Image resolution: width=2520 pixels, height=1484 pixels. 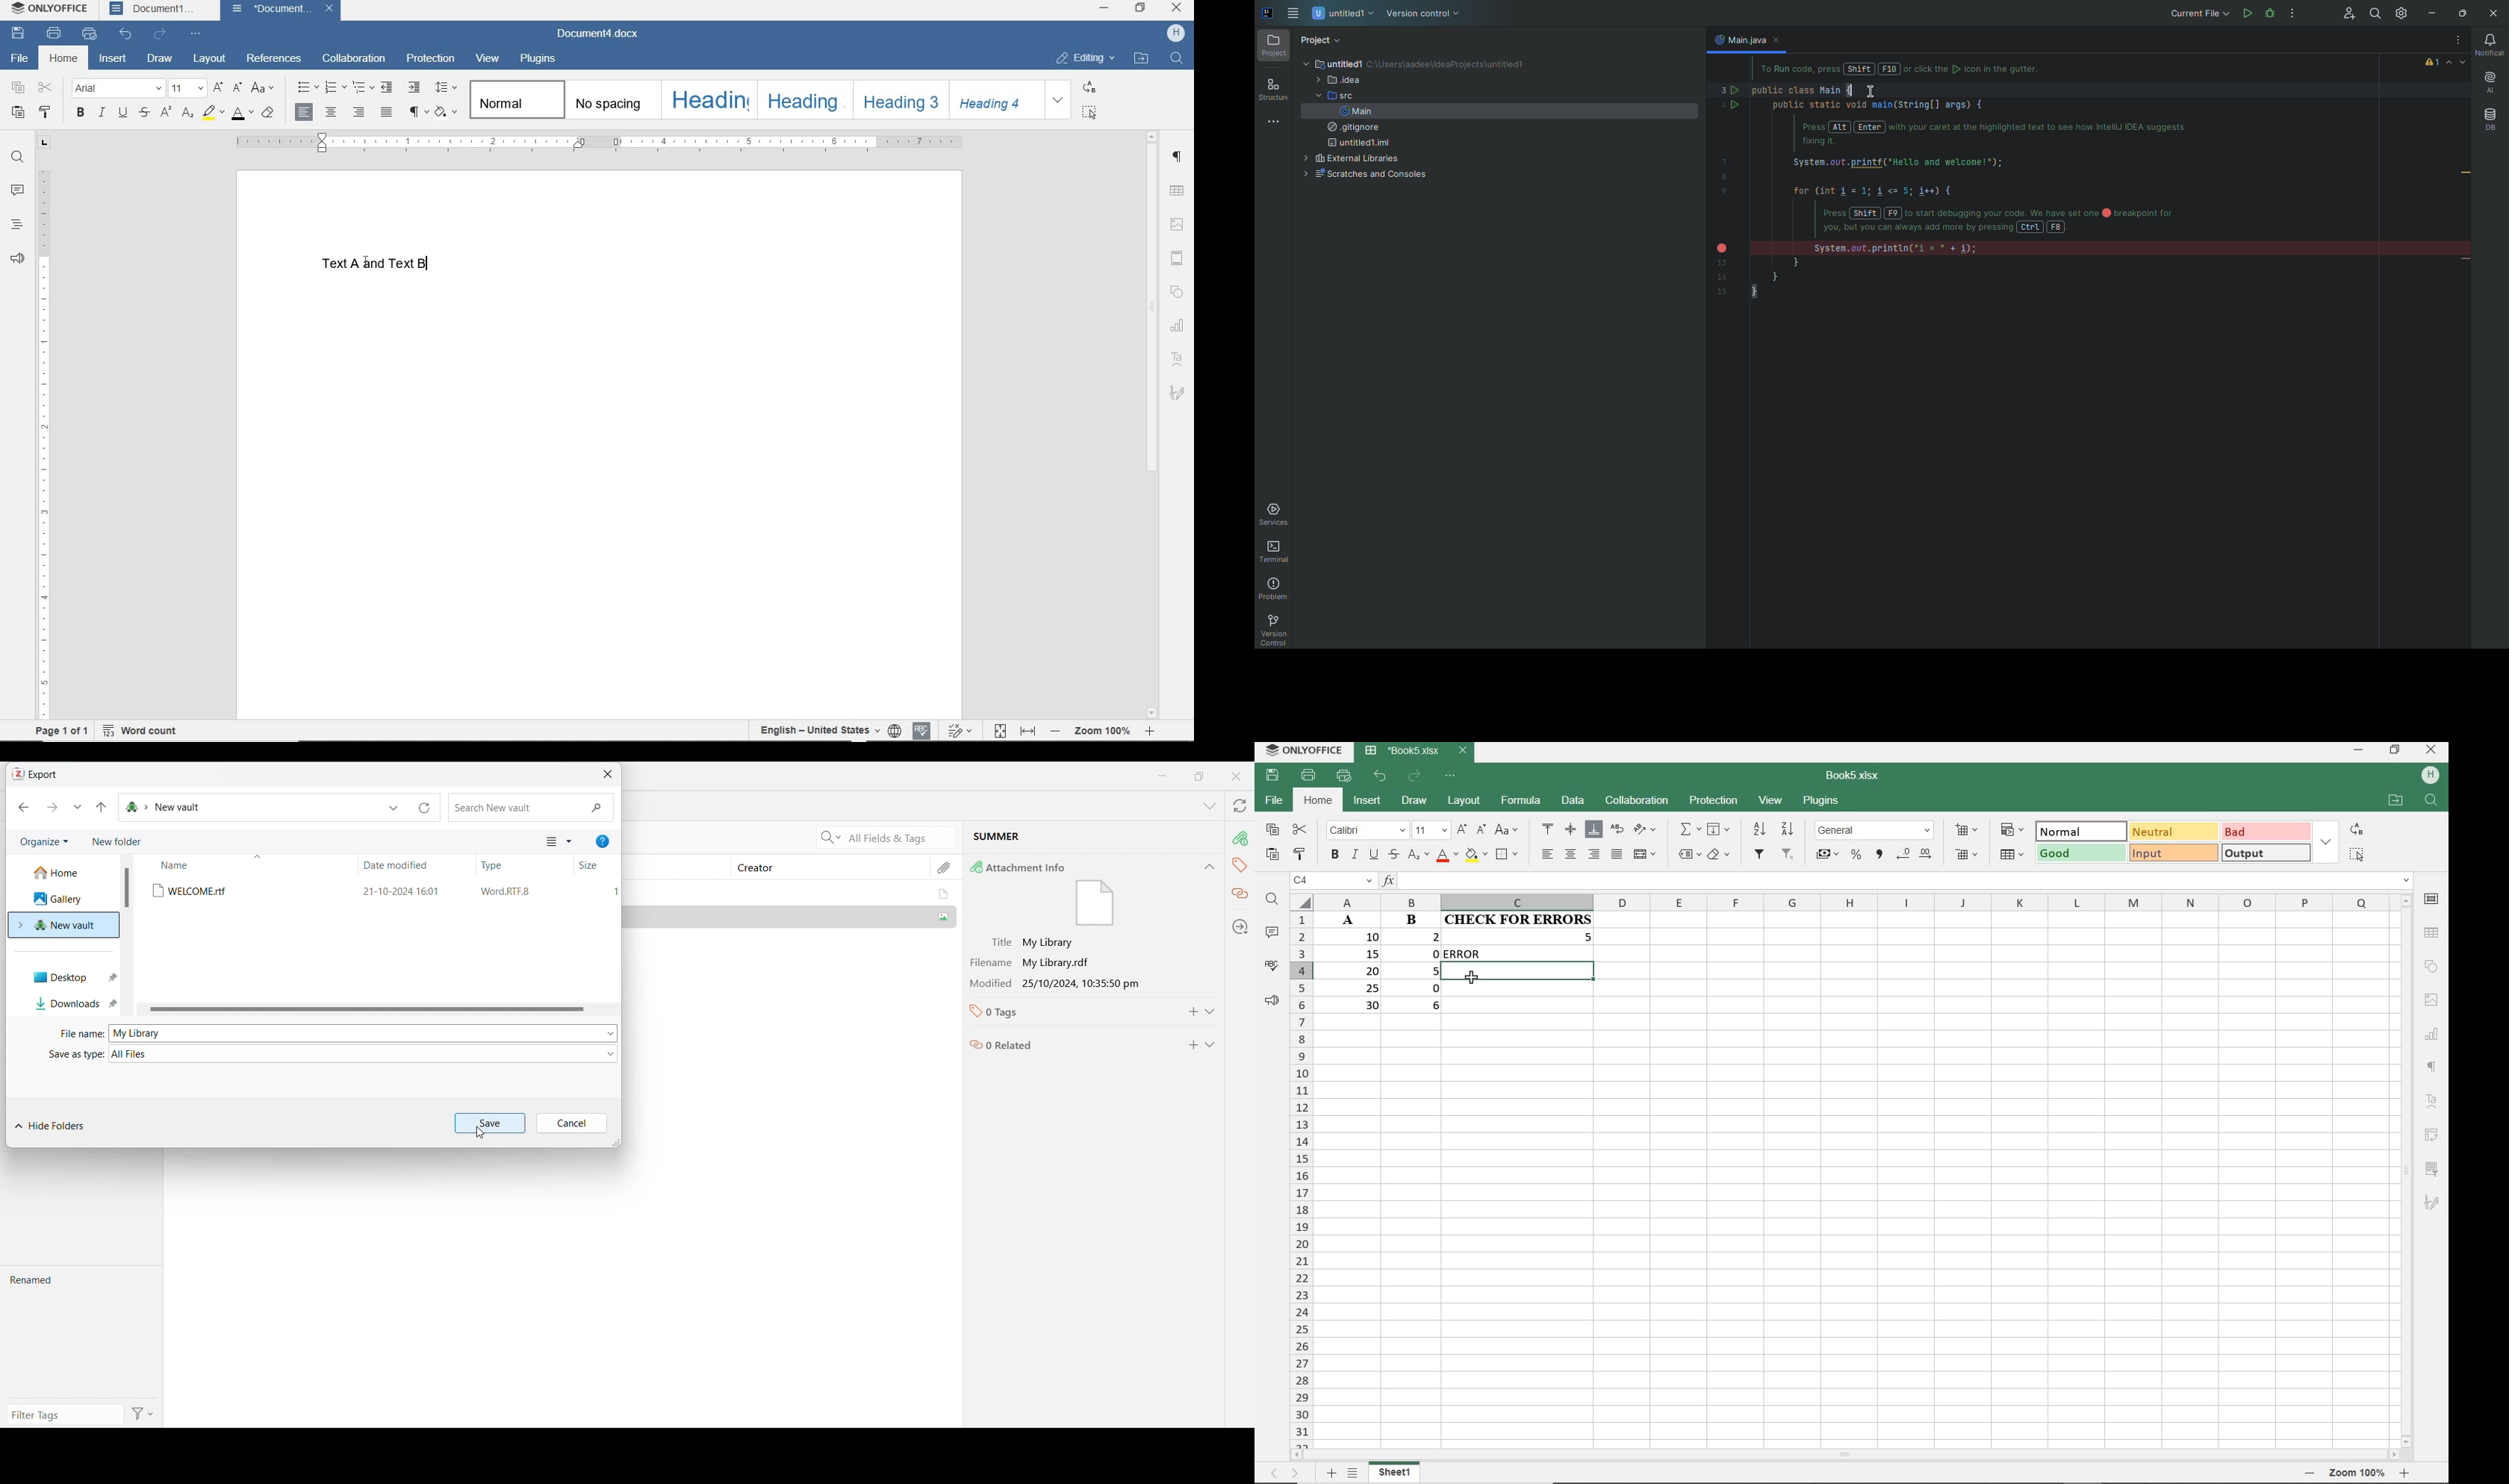 What do you see at coordinates (388, 87) in the screenshot?
I see `DECREASE INDENT` at bounding box center [388, 87].